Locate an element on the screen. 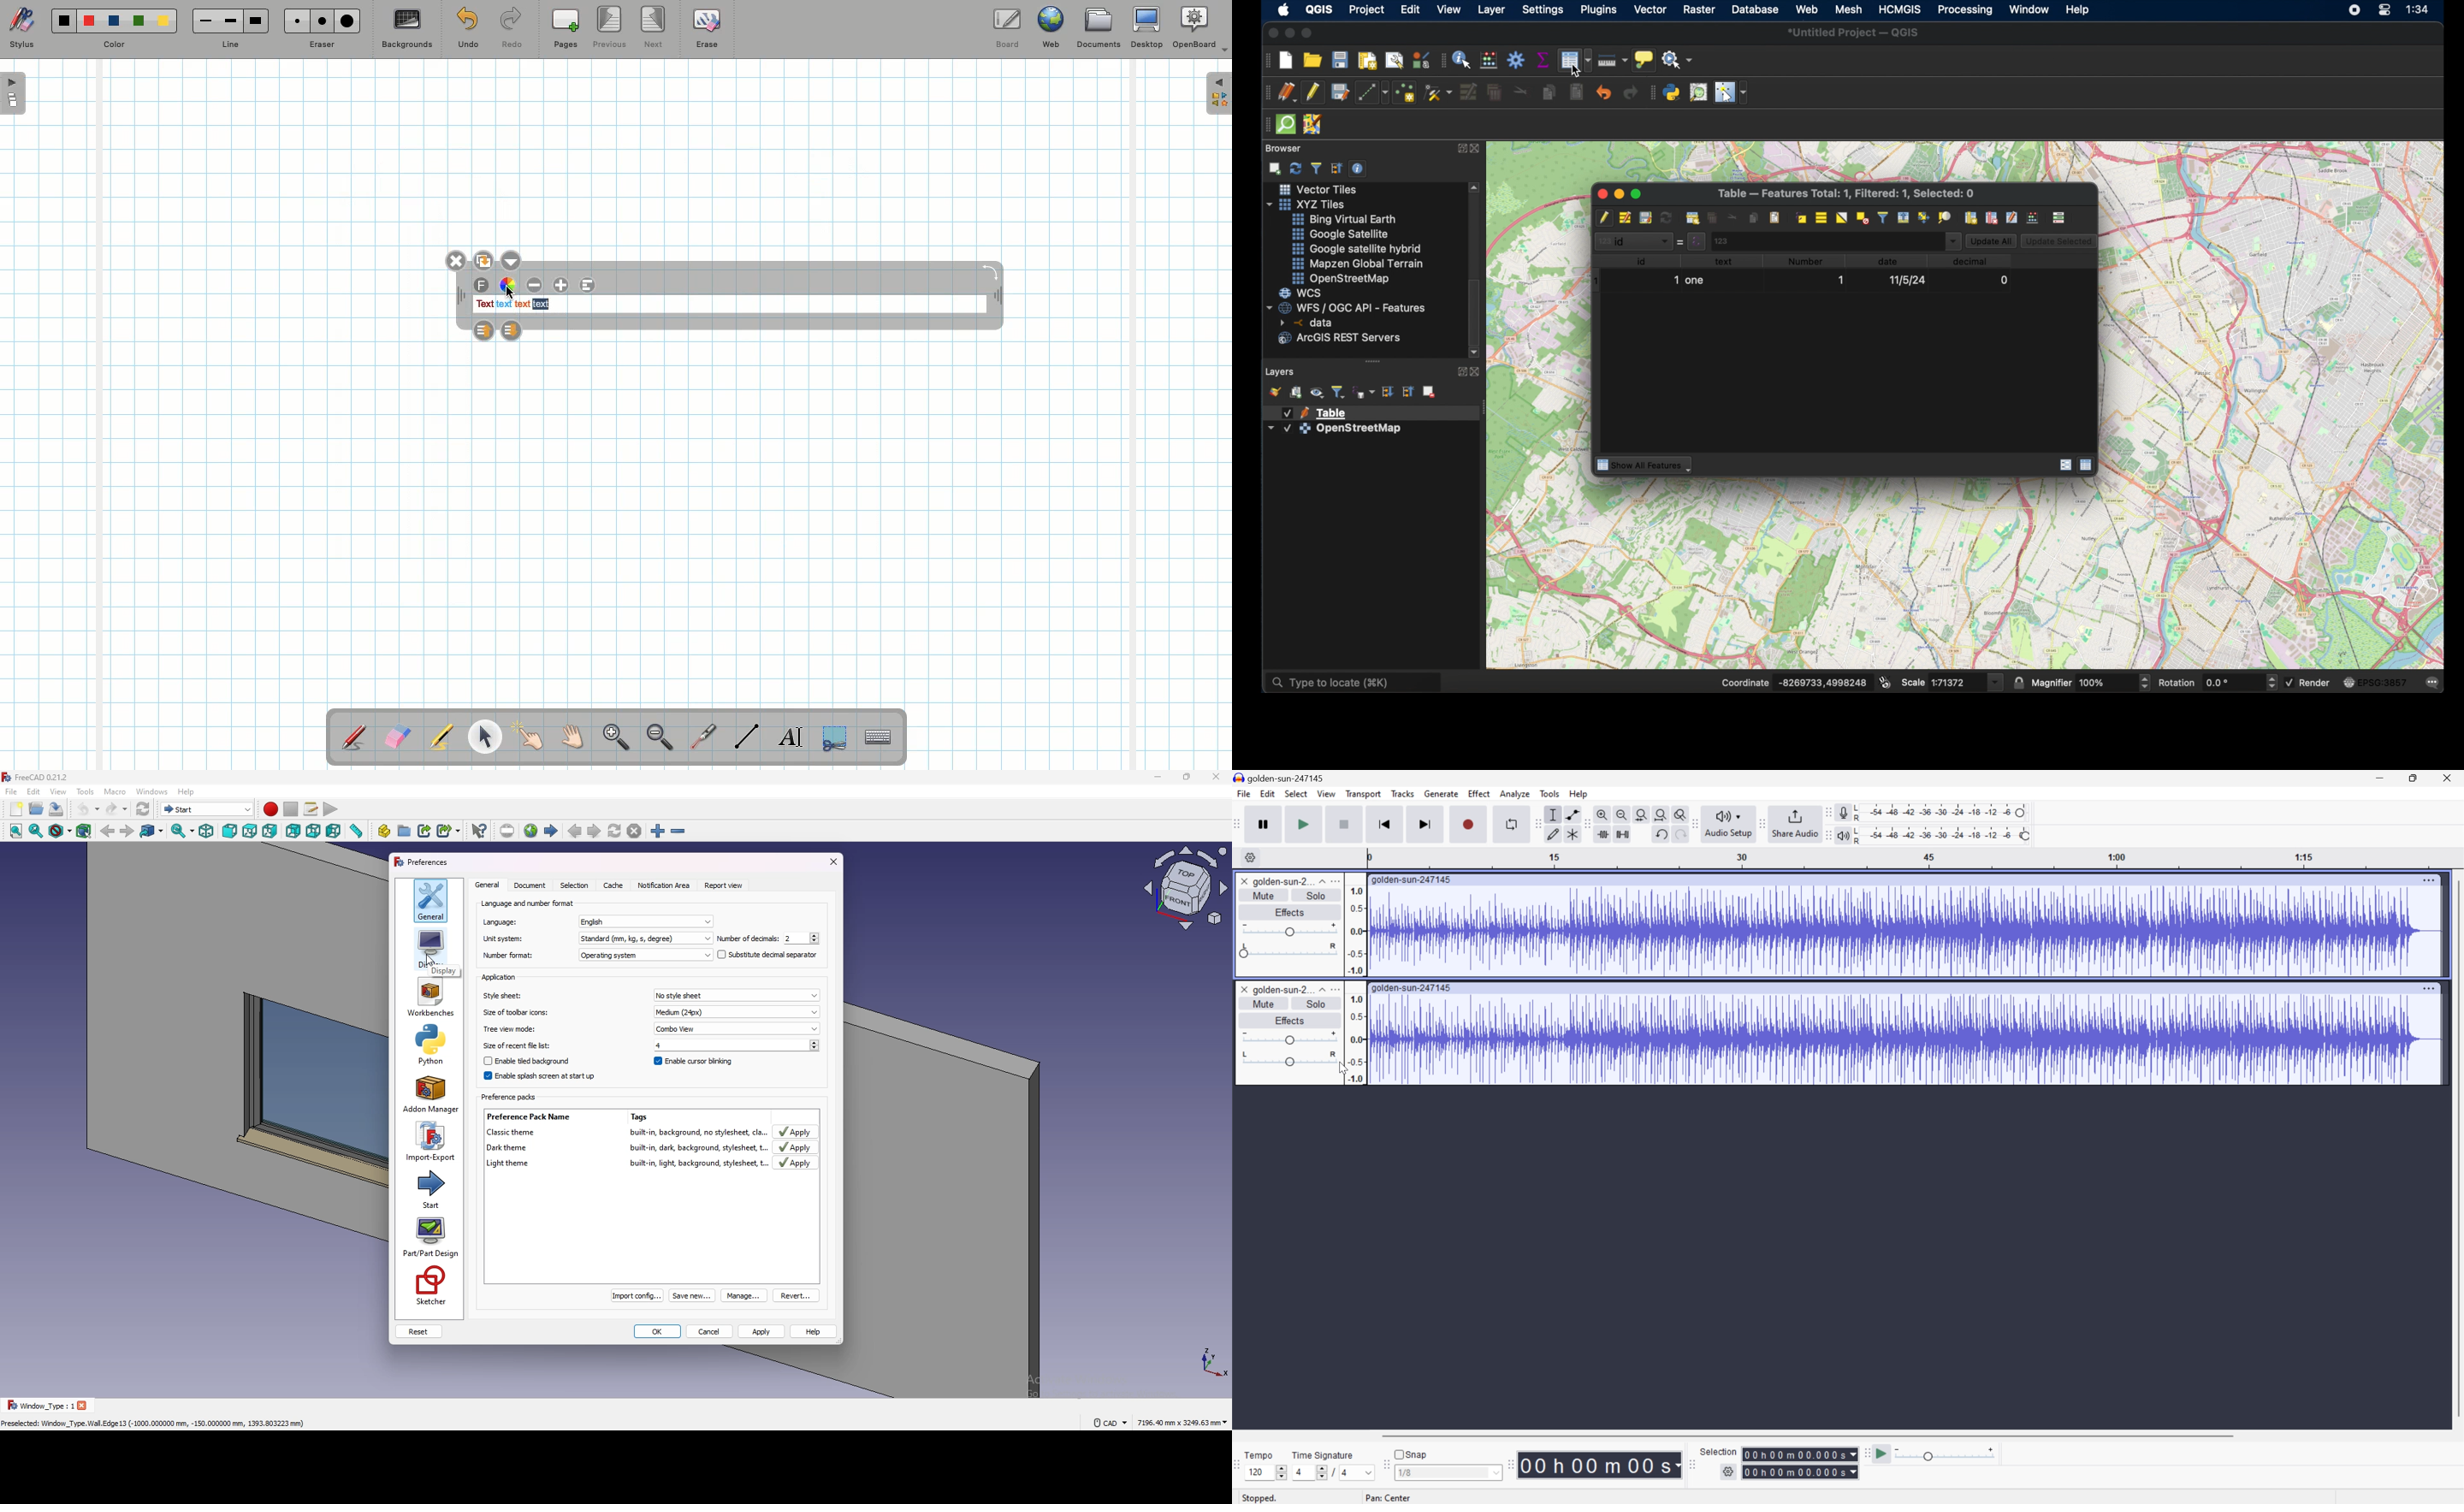 This screenshot has width=2464, height=1512. deselect all features from layer is located at coordinates (1862, 219).